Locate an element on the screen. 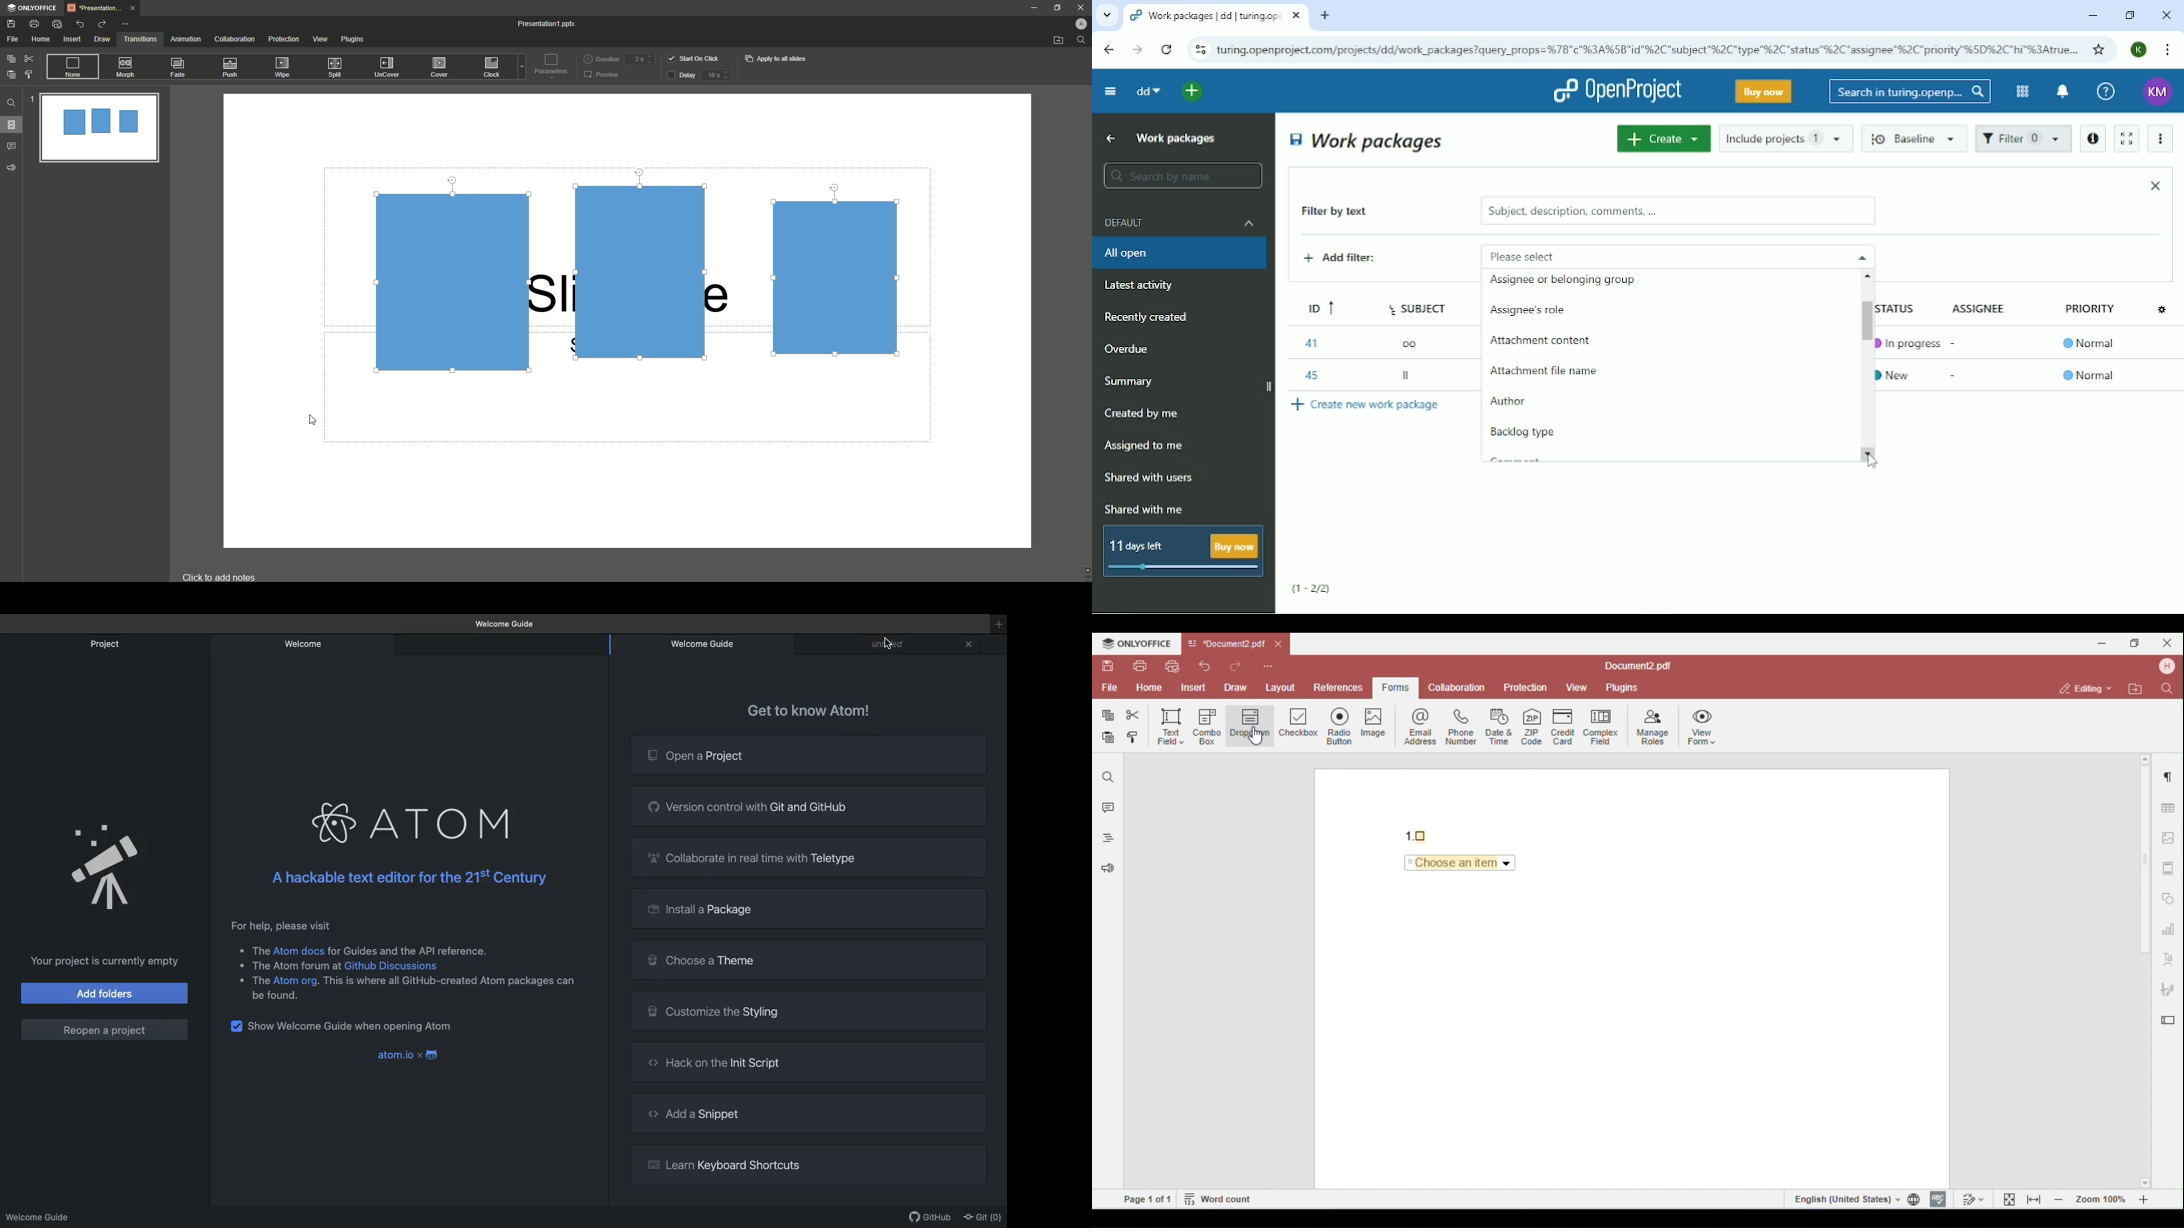 Image resolution: width=2184 pixels, height=1232 pixels. Fade is located at coordinates (179, 69).